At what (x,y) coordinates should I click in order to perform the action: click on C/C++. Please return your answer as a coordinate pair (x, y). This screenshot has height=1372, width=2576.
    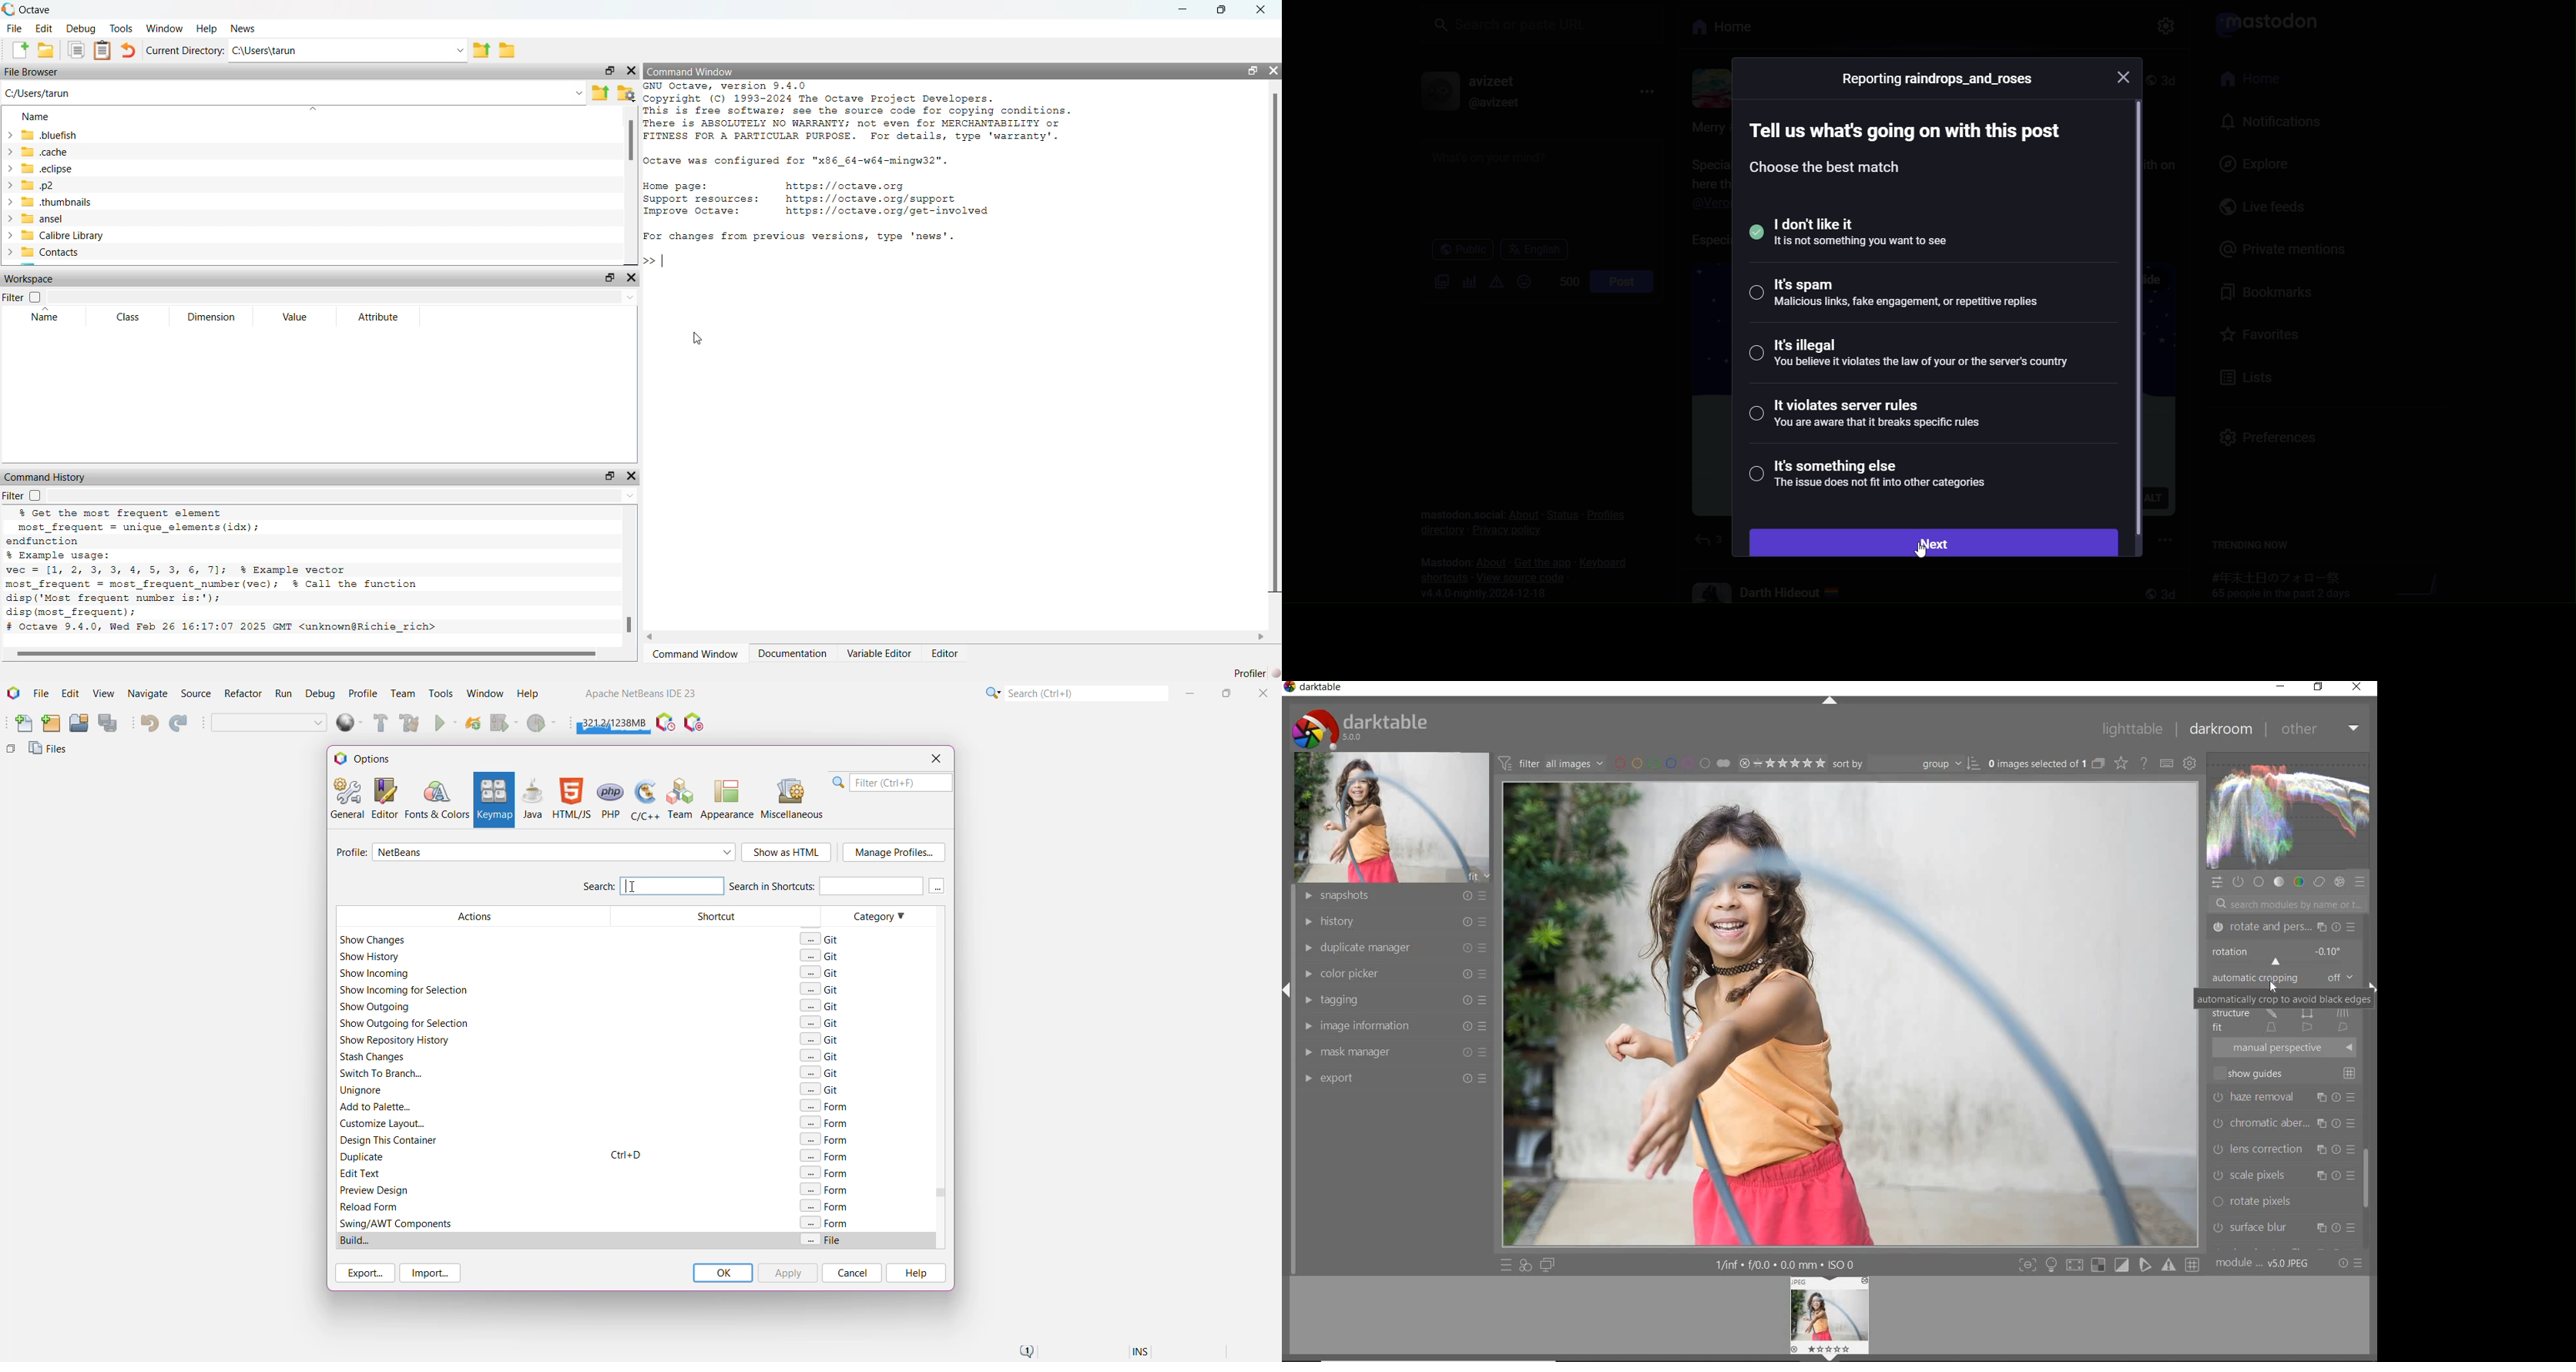
    Looking at the image, I should click on (644, 799).